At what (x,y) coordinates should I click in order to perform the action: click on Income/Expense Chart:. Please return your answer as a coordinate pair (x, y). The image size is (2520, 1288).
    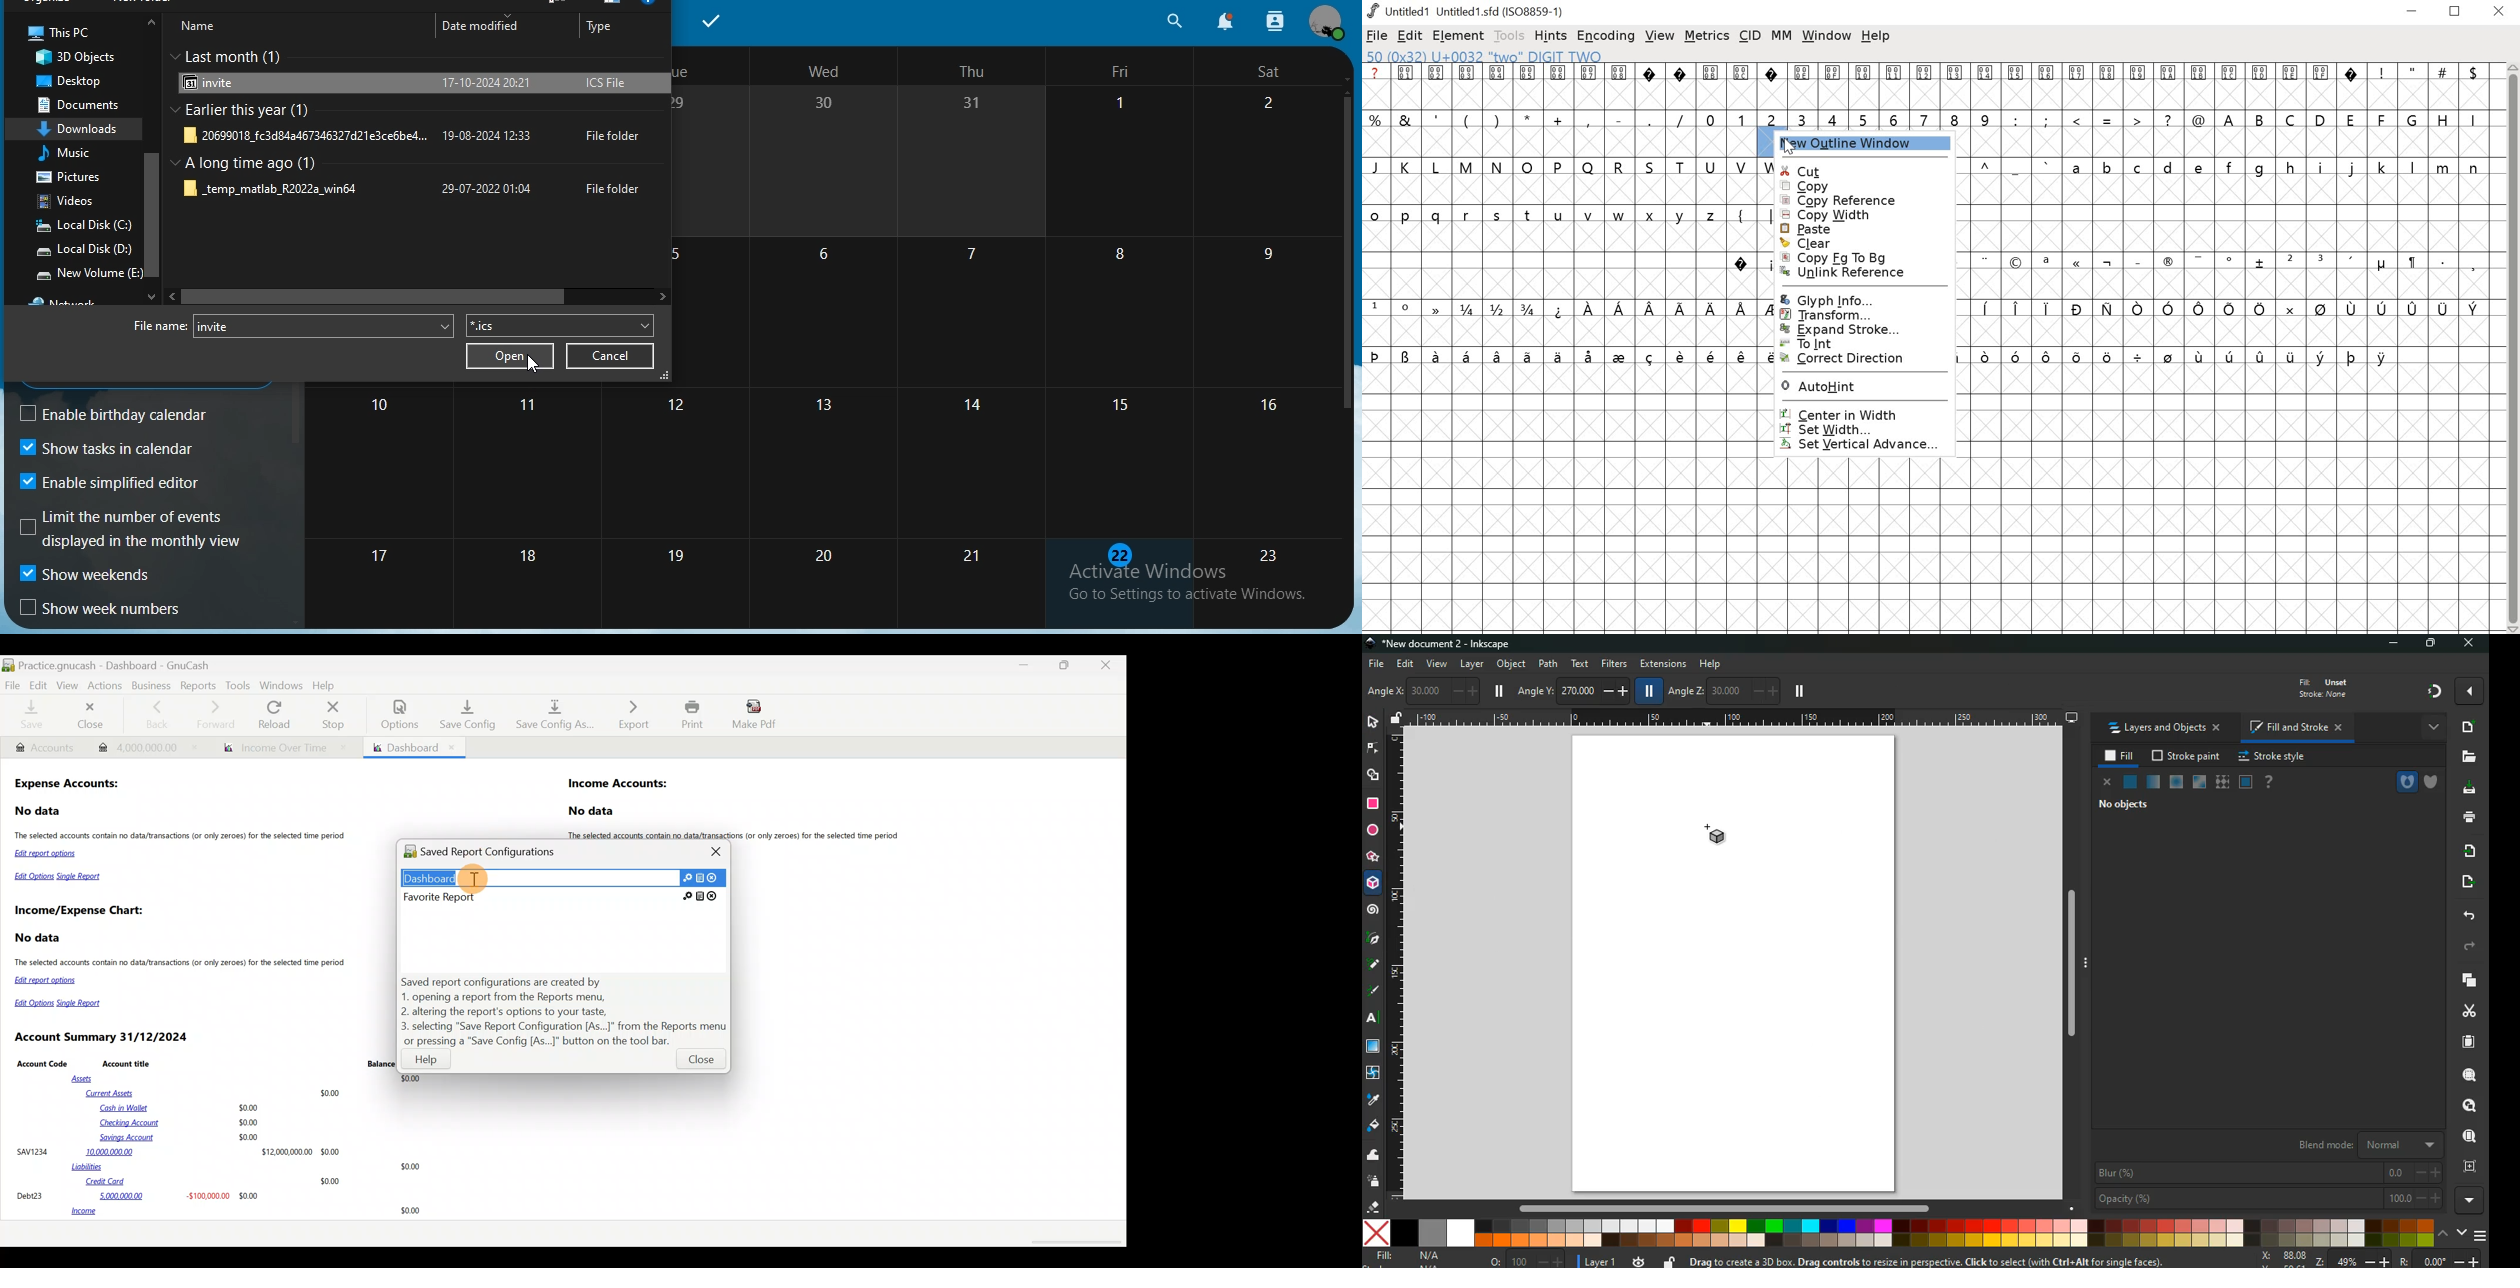
    Looking at the image, I should click on (79, 912).